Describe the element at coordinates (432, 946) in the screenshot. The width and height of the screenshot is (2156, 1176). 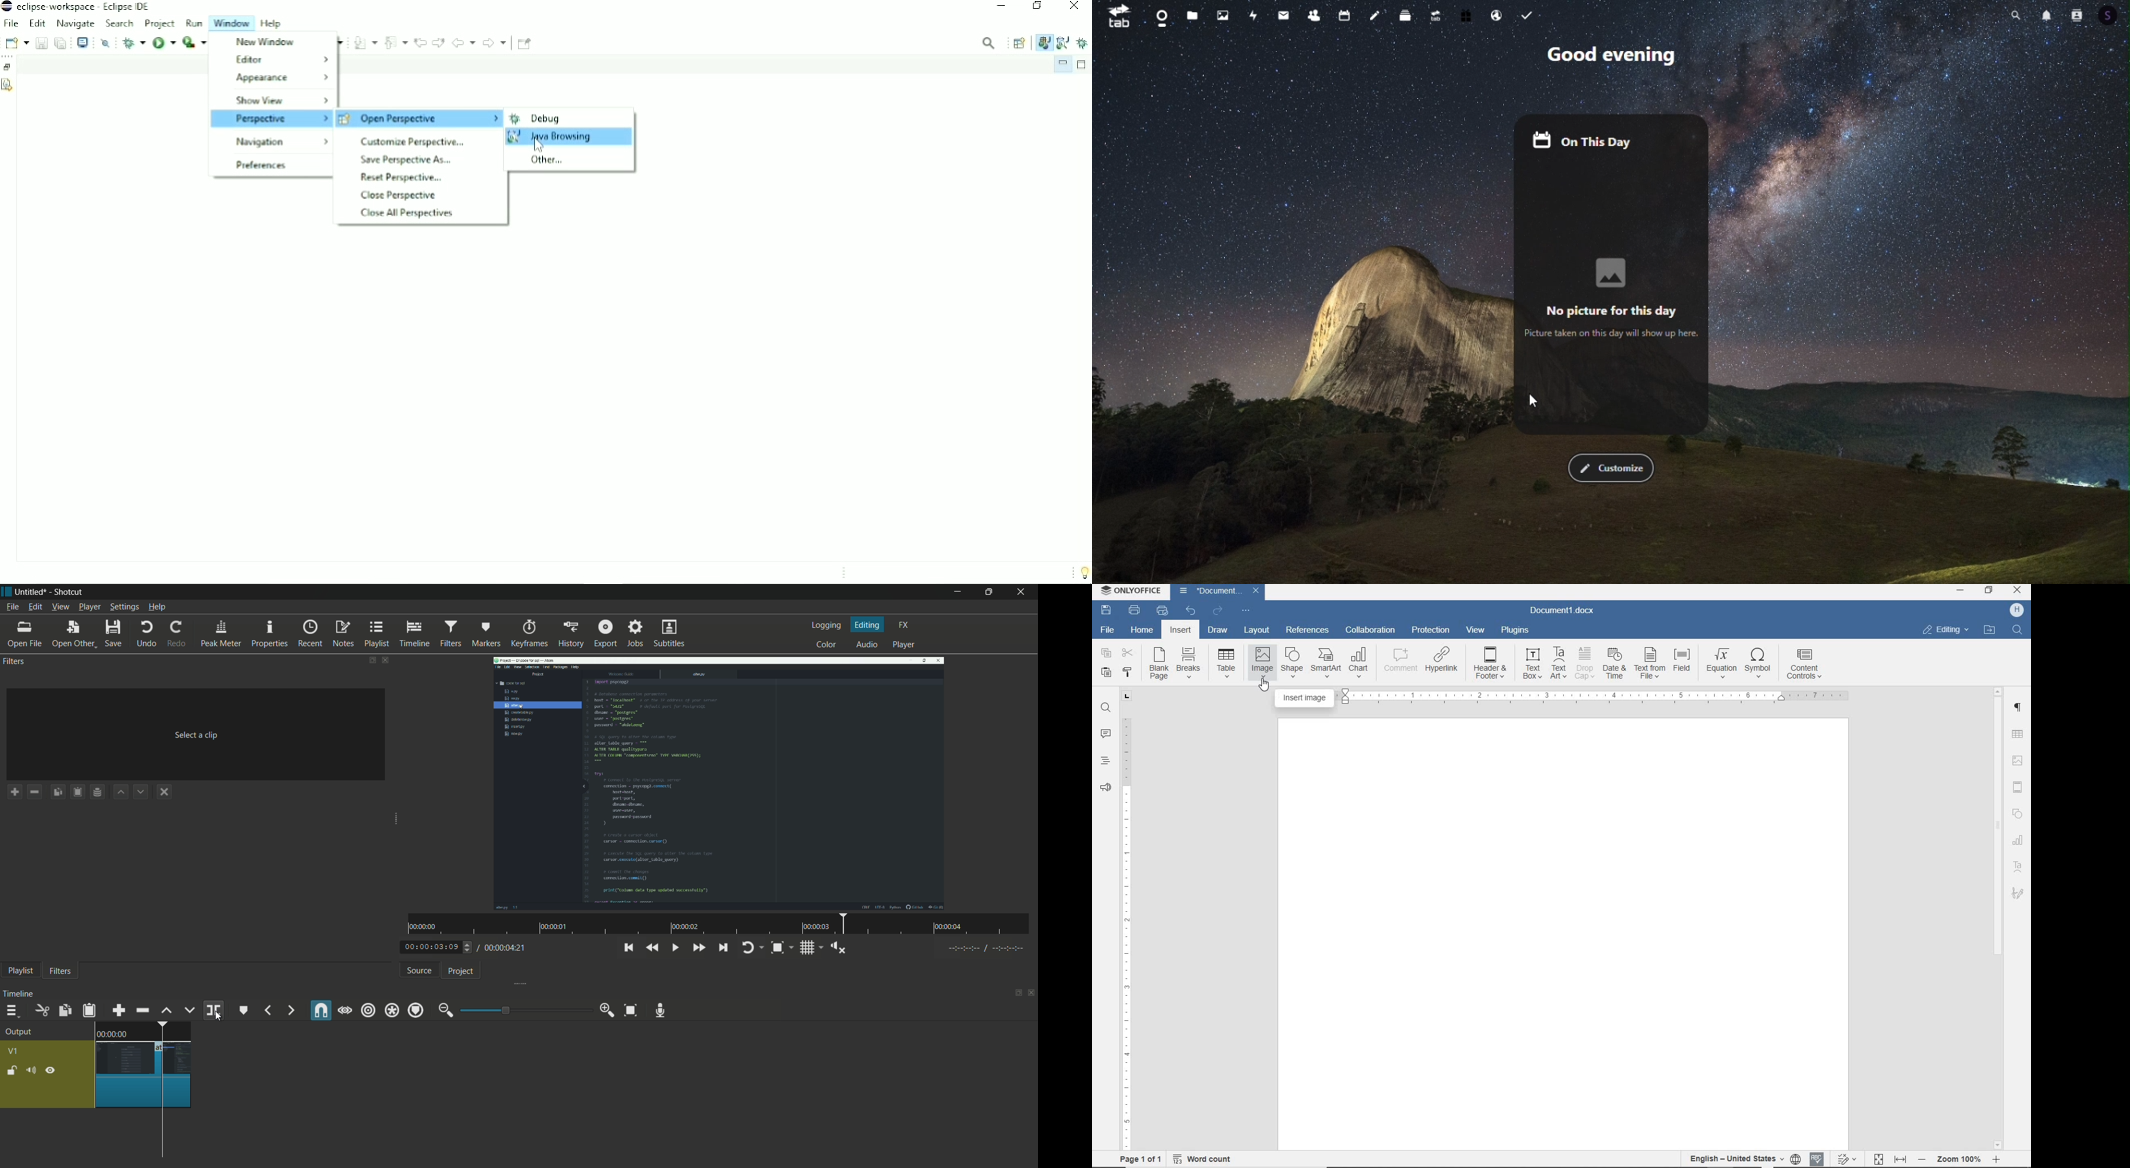
I see `current time` at that location.